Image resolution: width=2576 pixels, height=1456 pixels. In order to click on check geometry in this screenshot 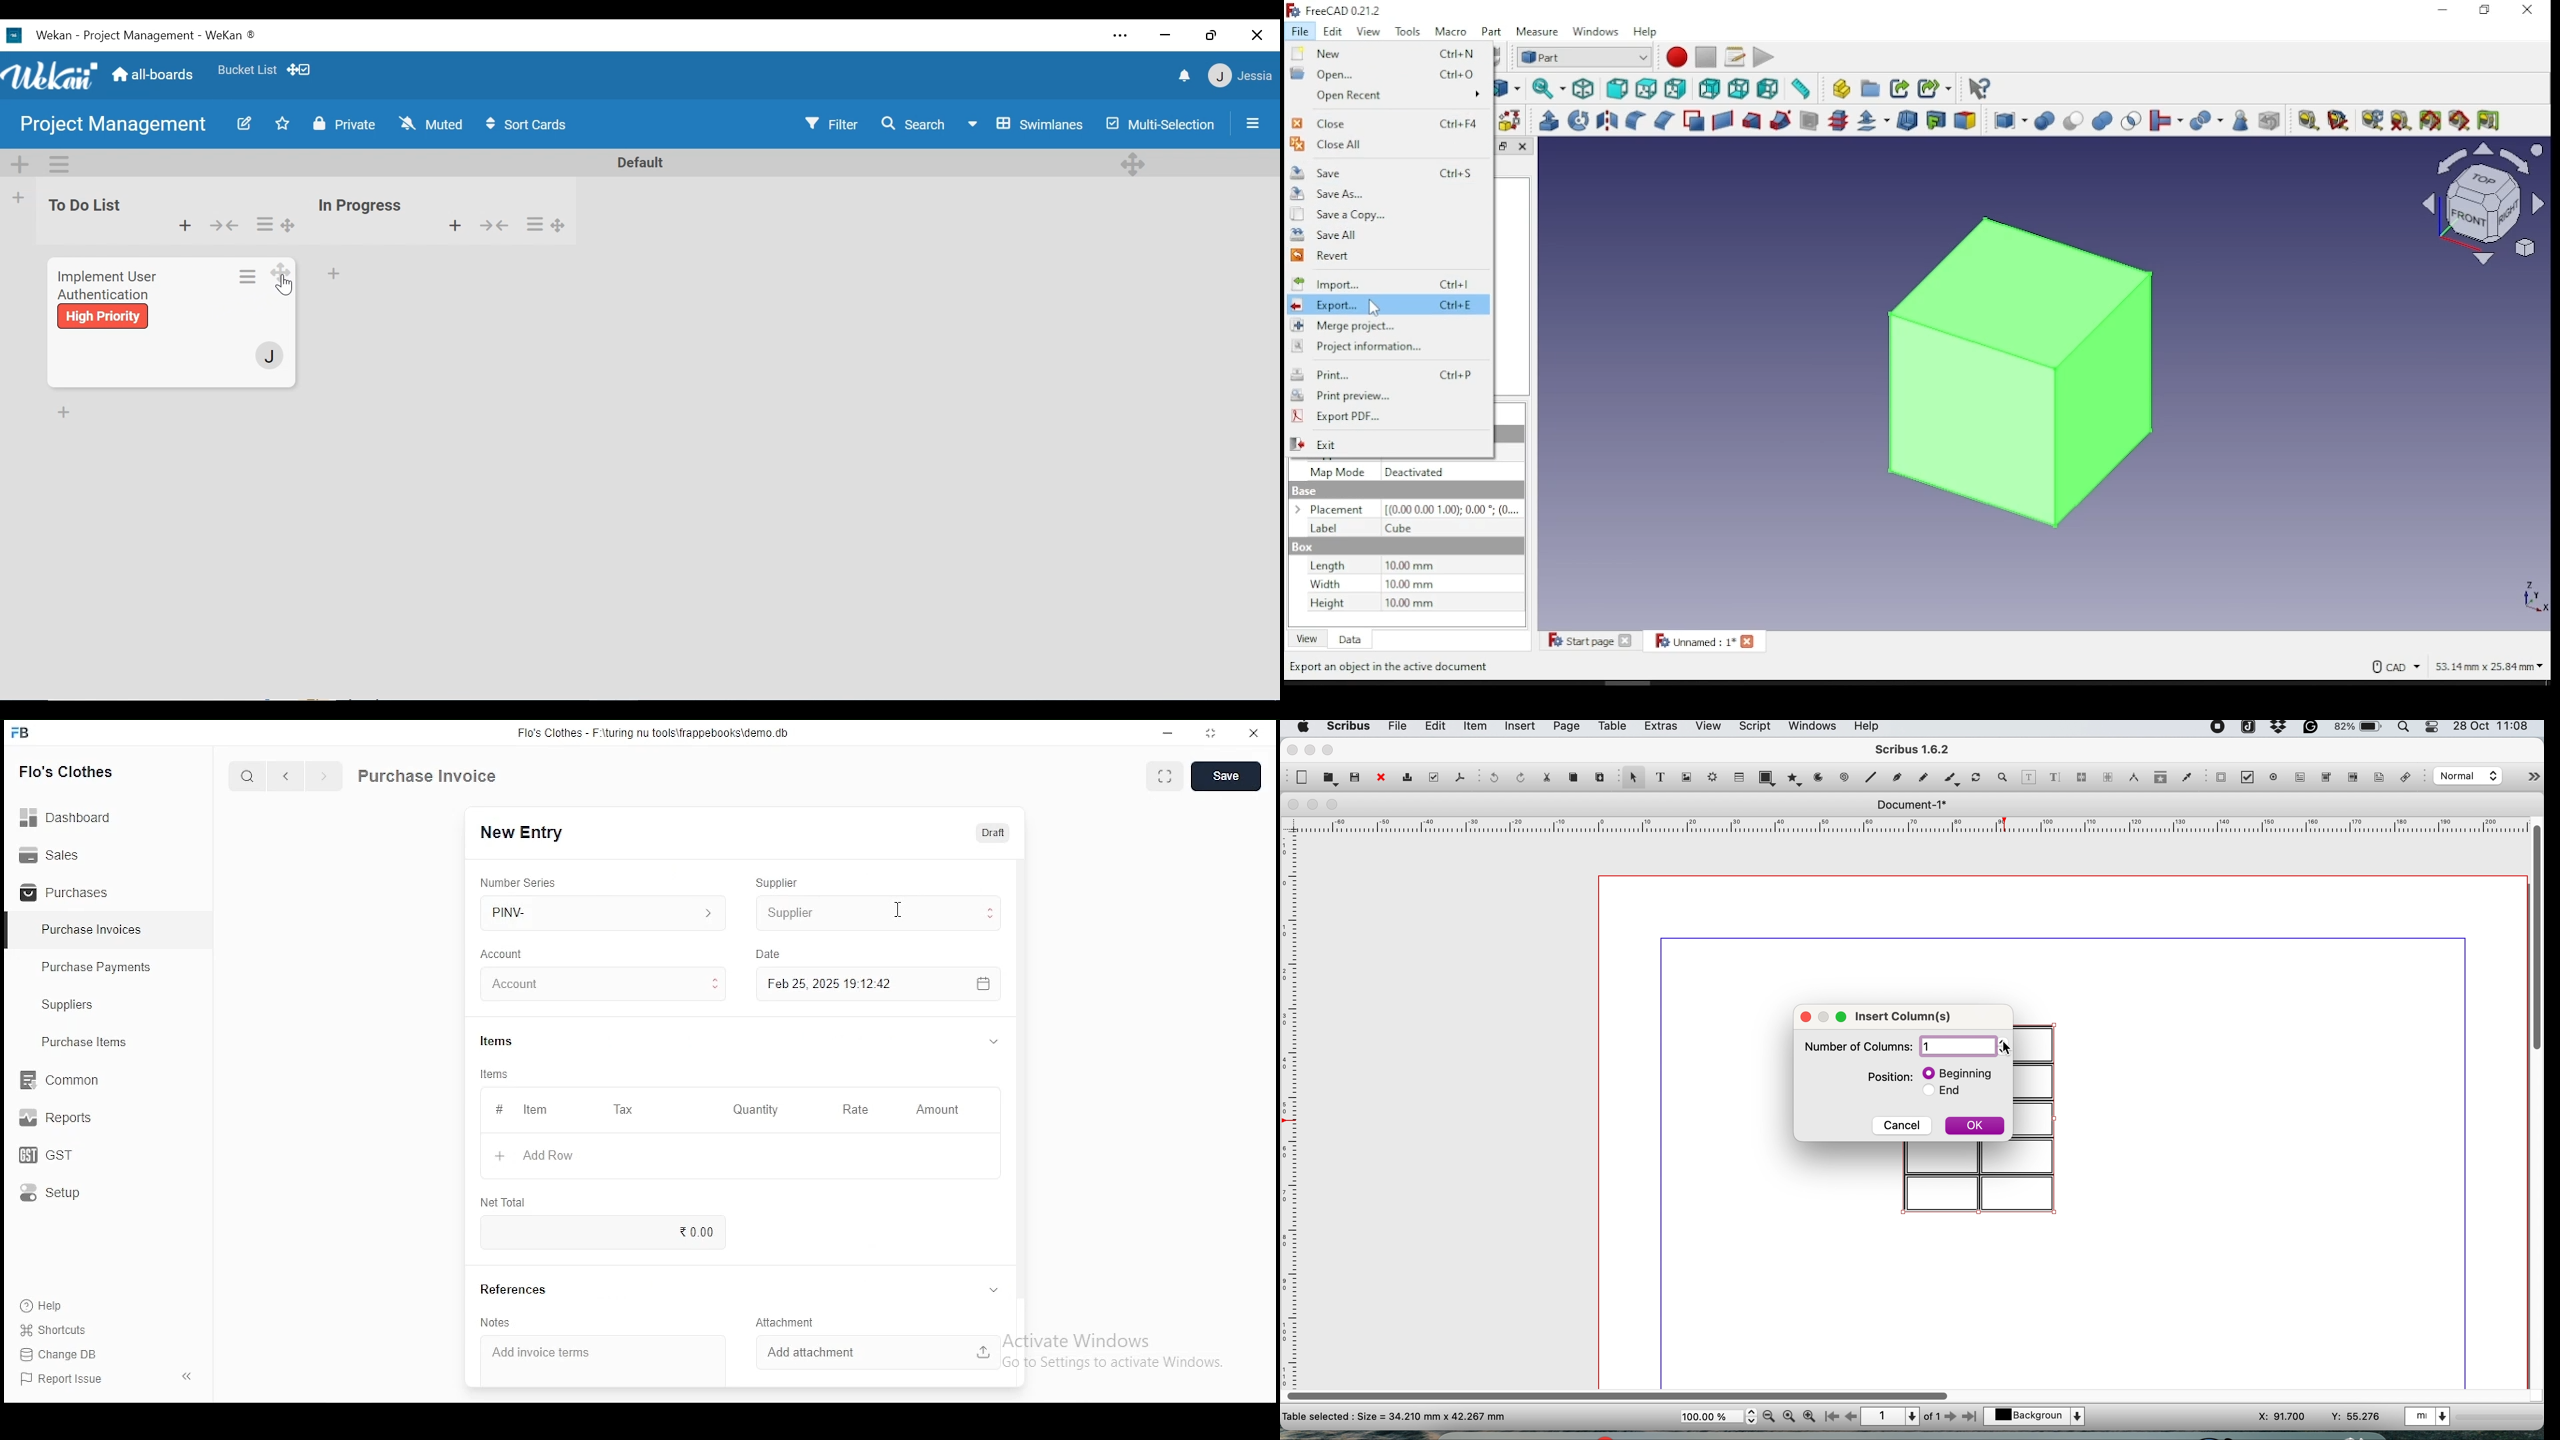, I will do `click(2242, 121)`.